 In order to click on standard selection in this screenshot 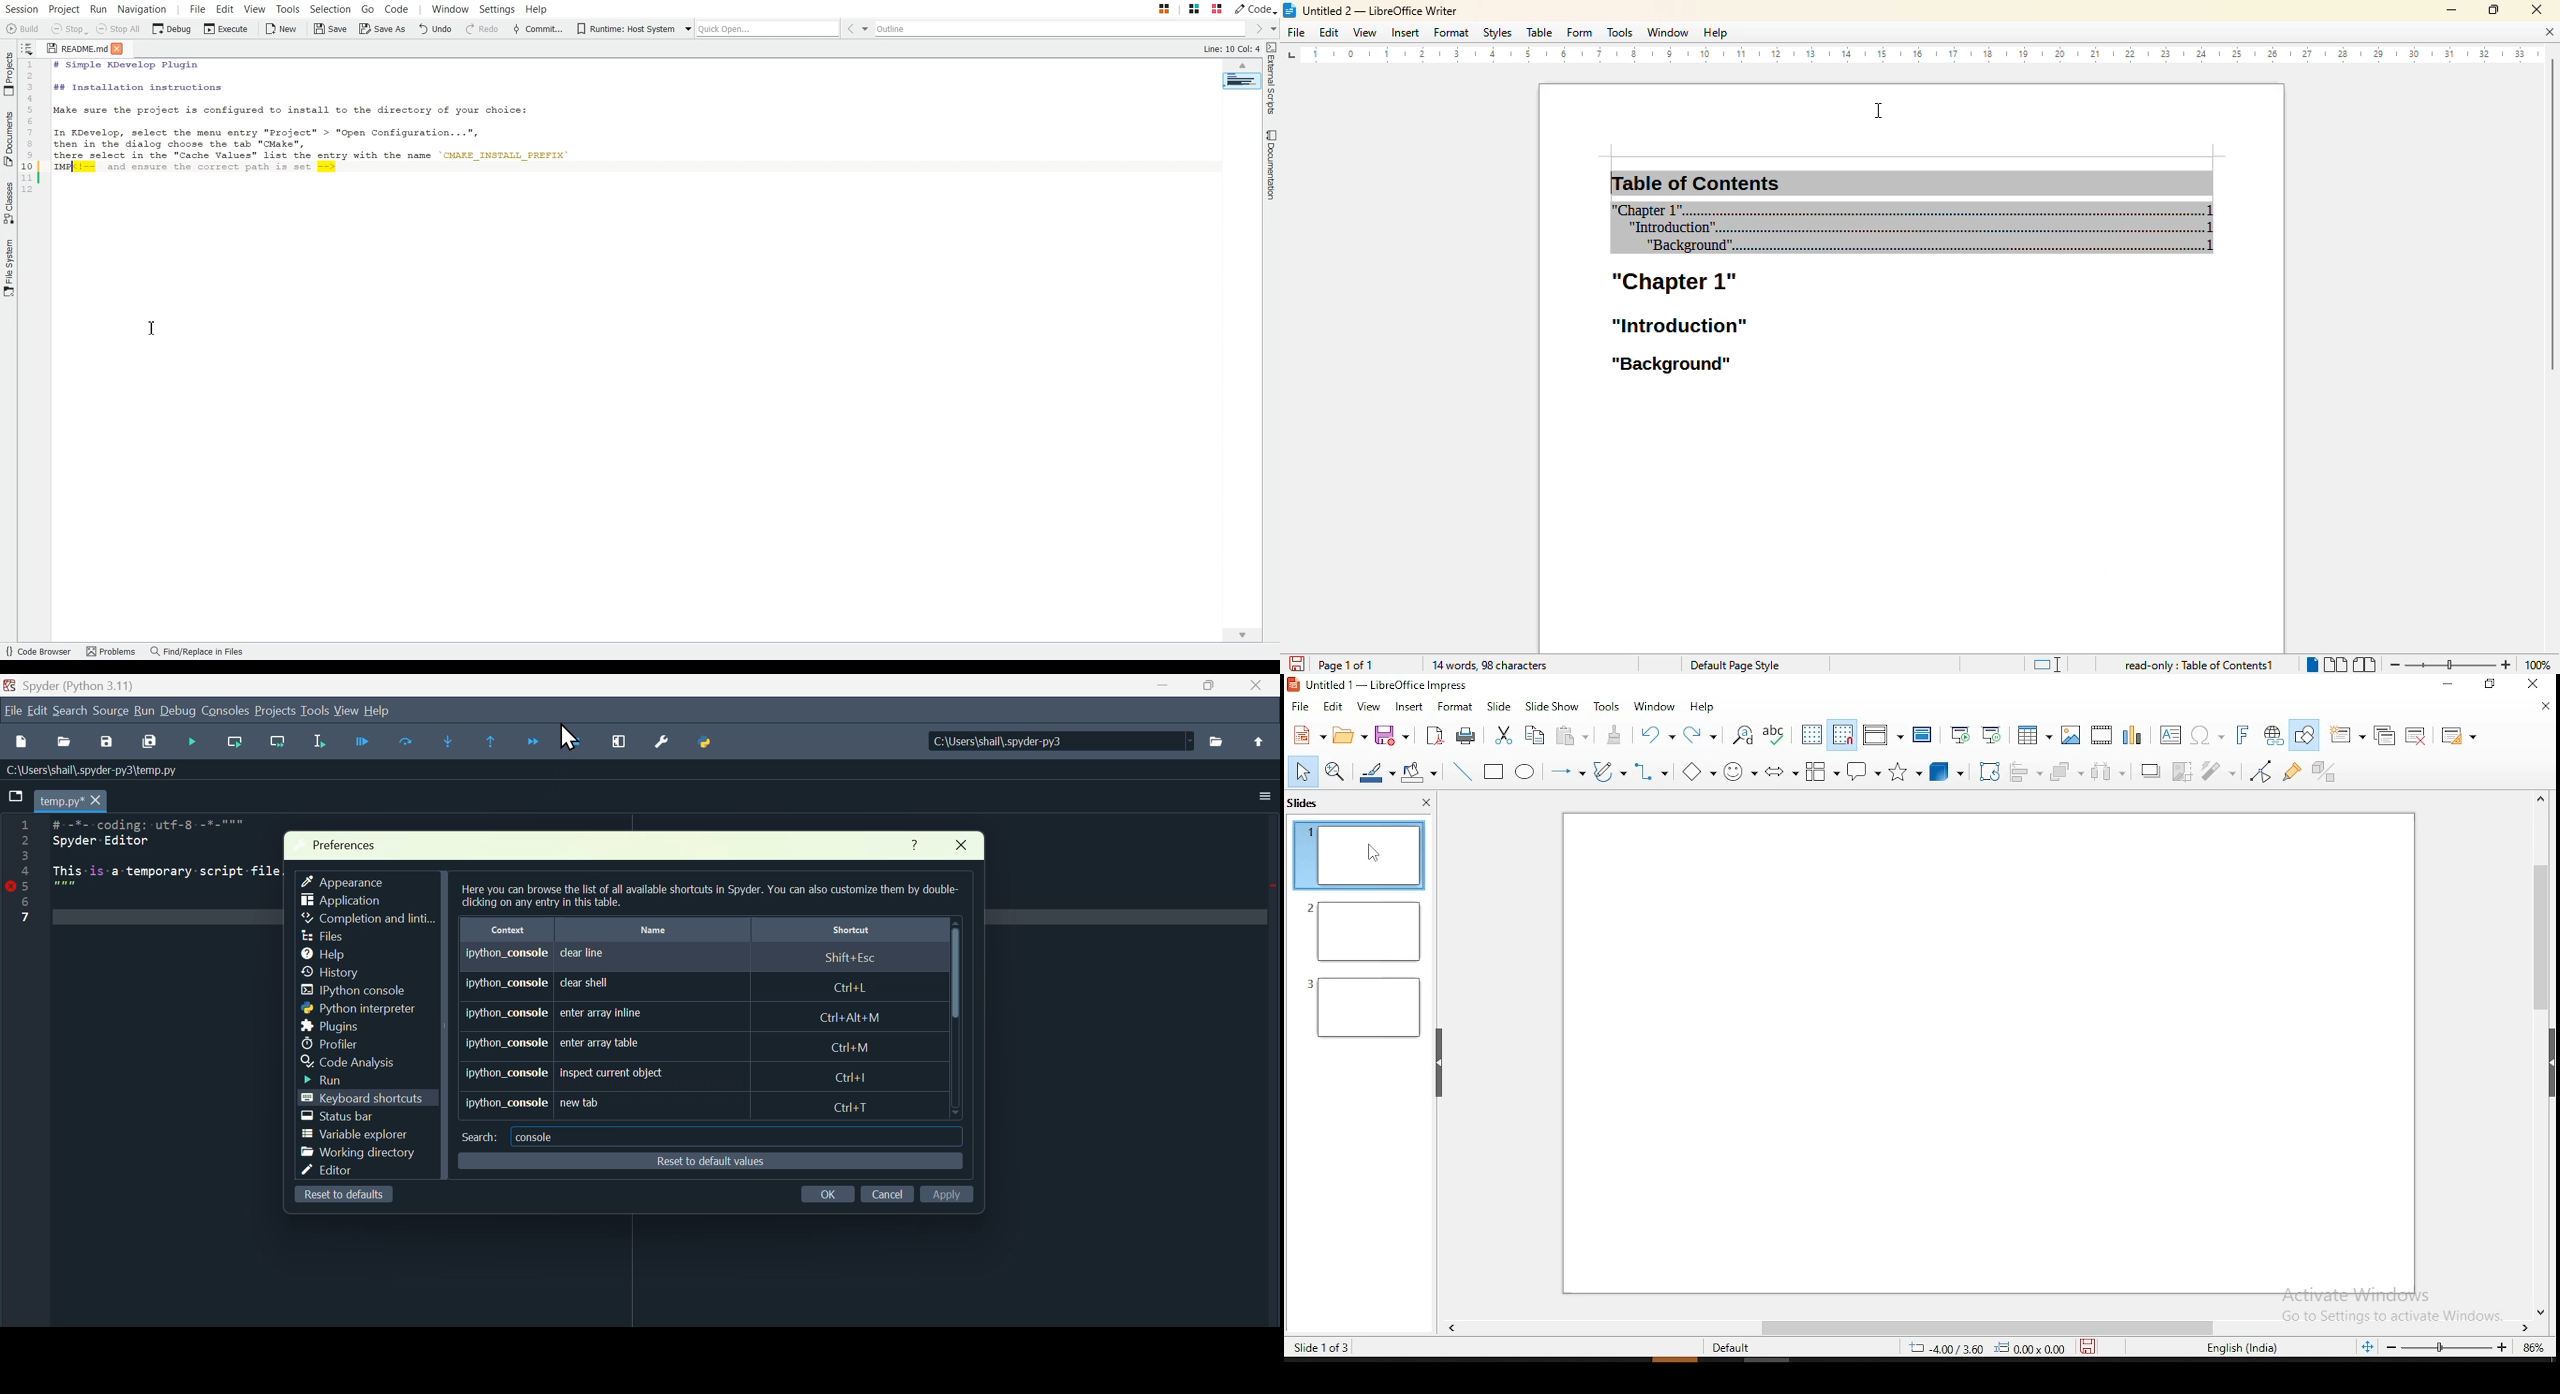, I will do `click(2047, 664)`.